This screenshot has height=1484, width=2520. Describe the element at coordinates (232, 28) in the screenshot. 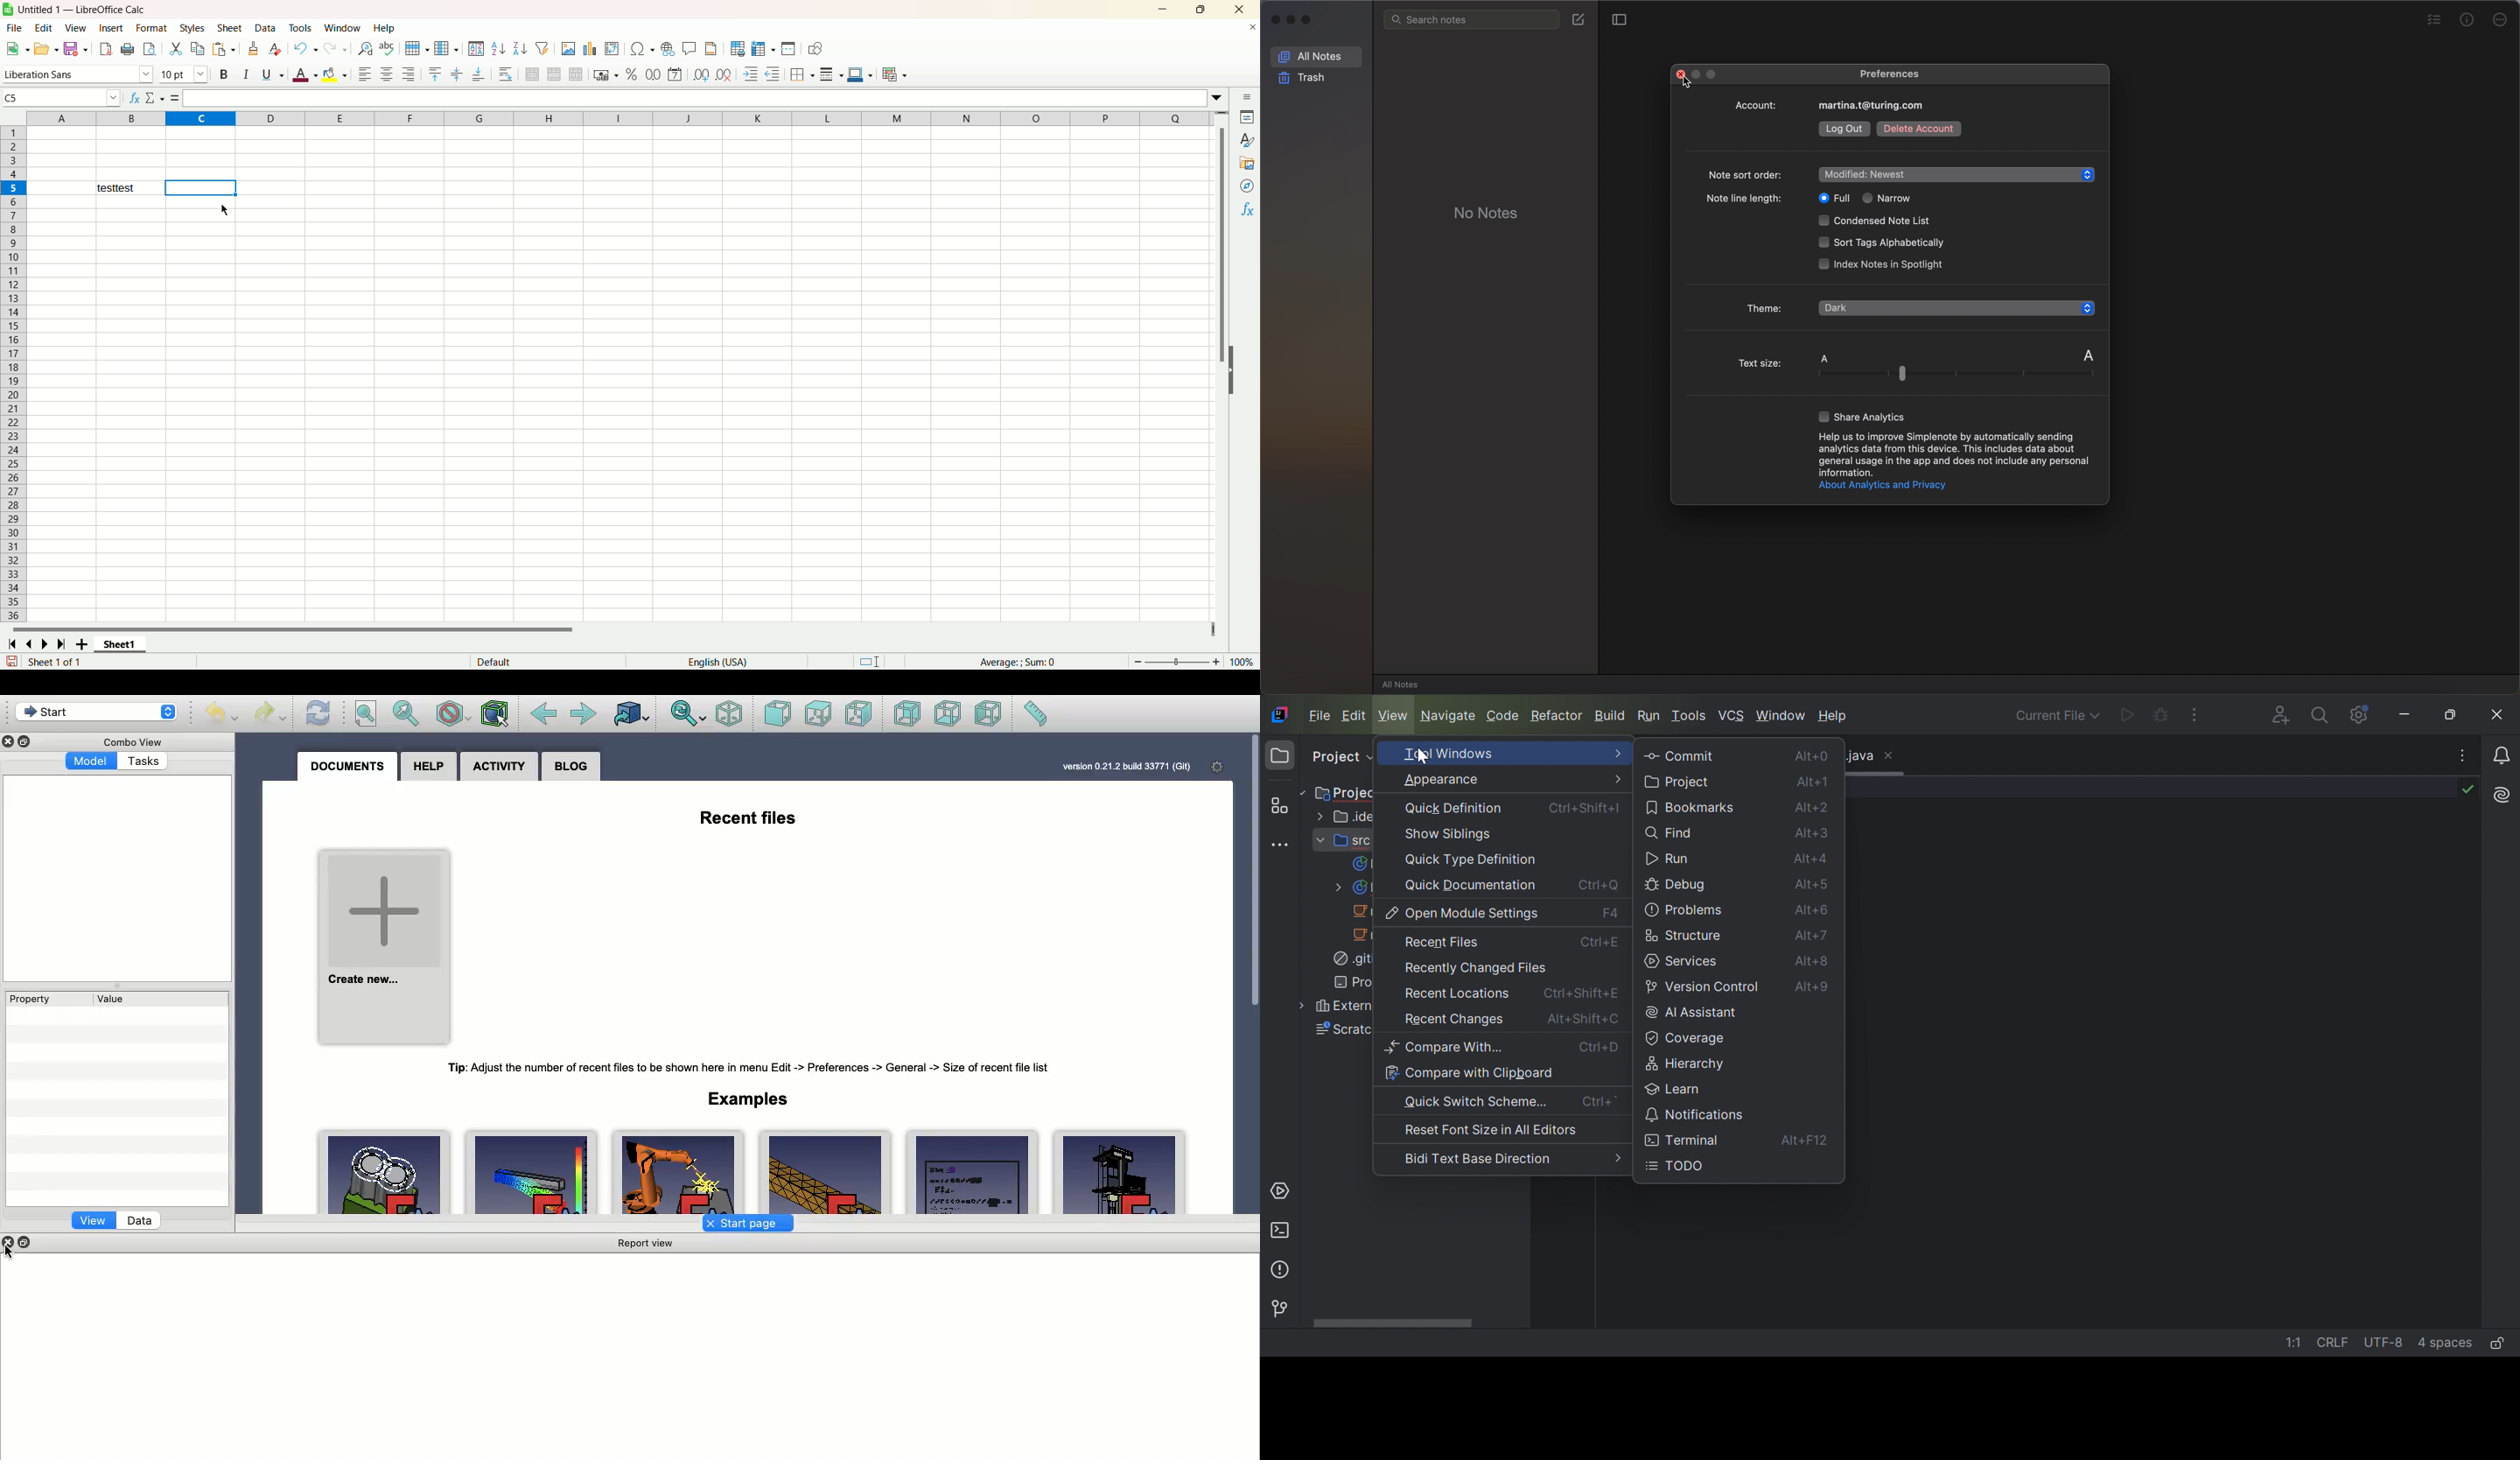

I see `sheet` at that location.